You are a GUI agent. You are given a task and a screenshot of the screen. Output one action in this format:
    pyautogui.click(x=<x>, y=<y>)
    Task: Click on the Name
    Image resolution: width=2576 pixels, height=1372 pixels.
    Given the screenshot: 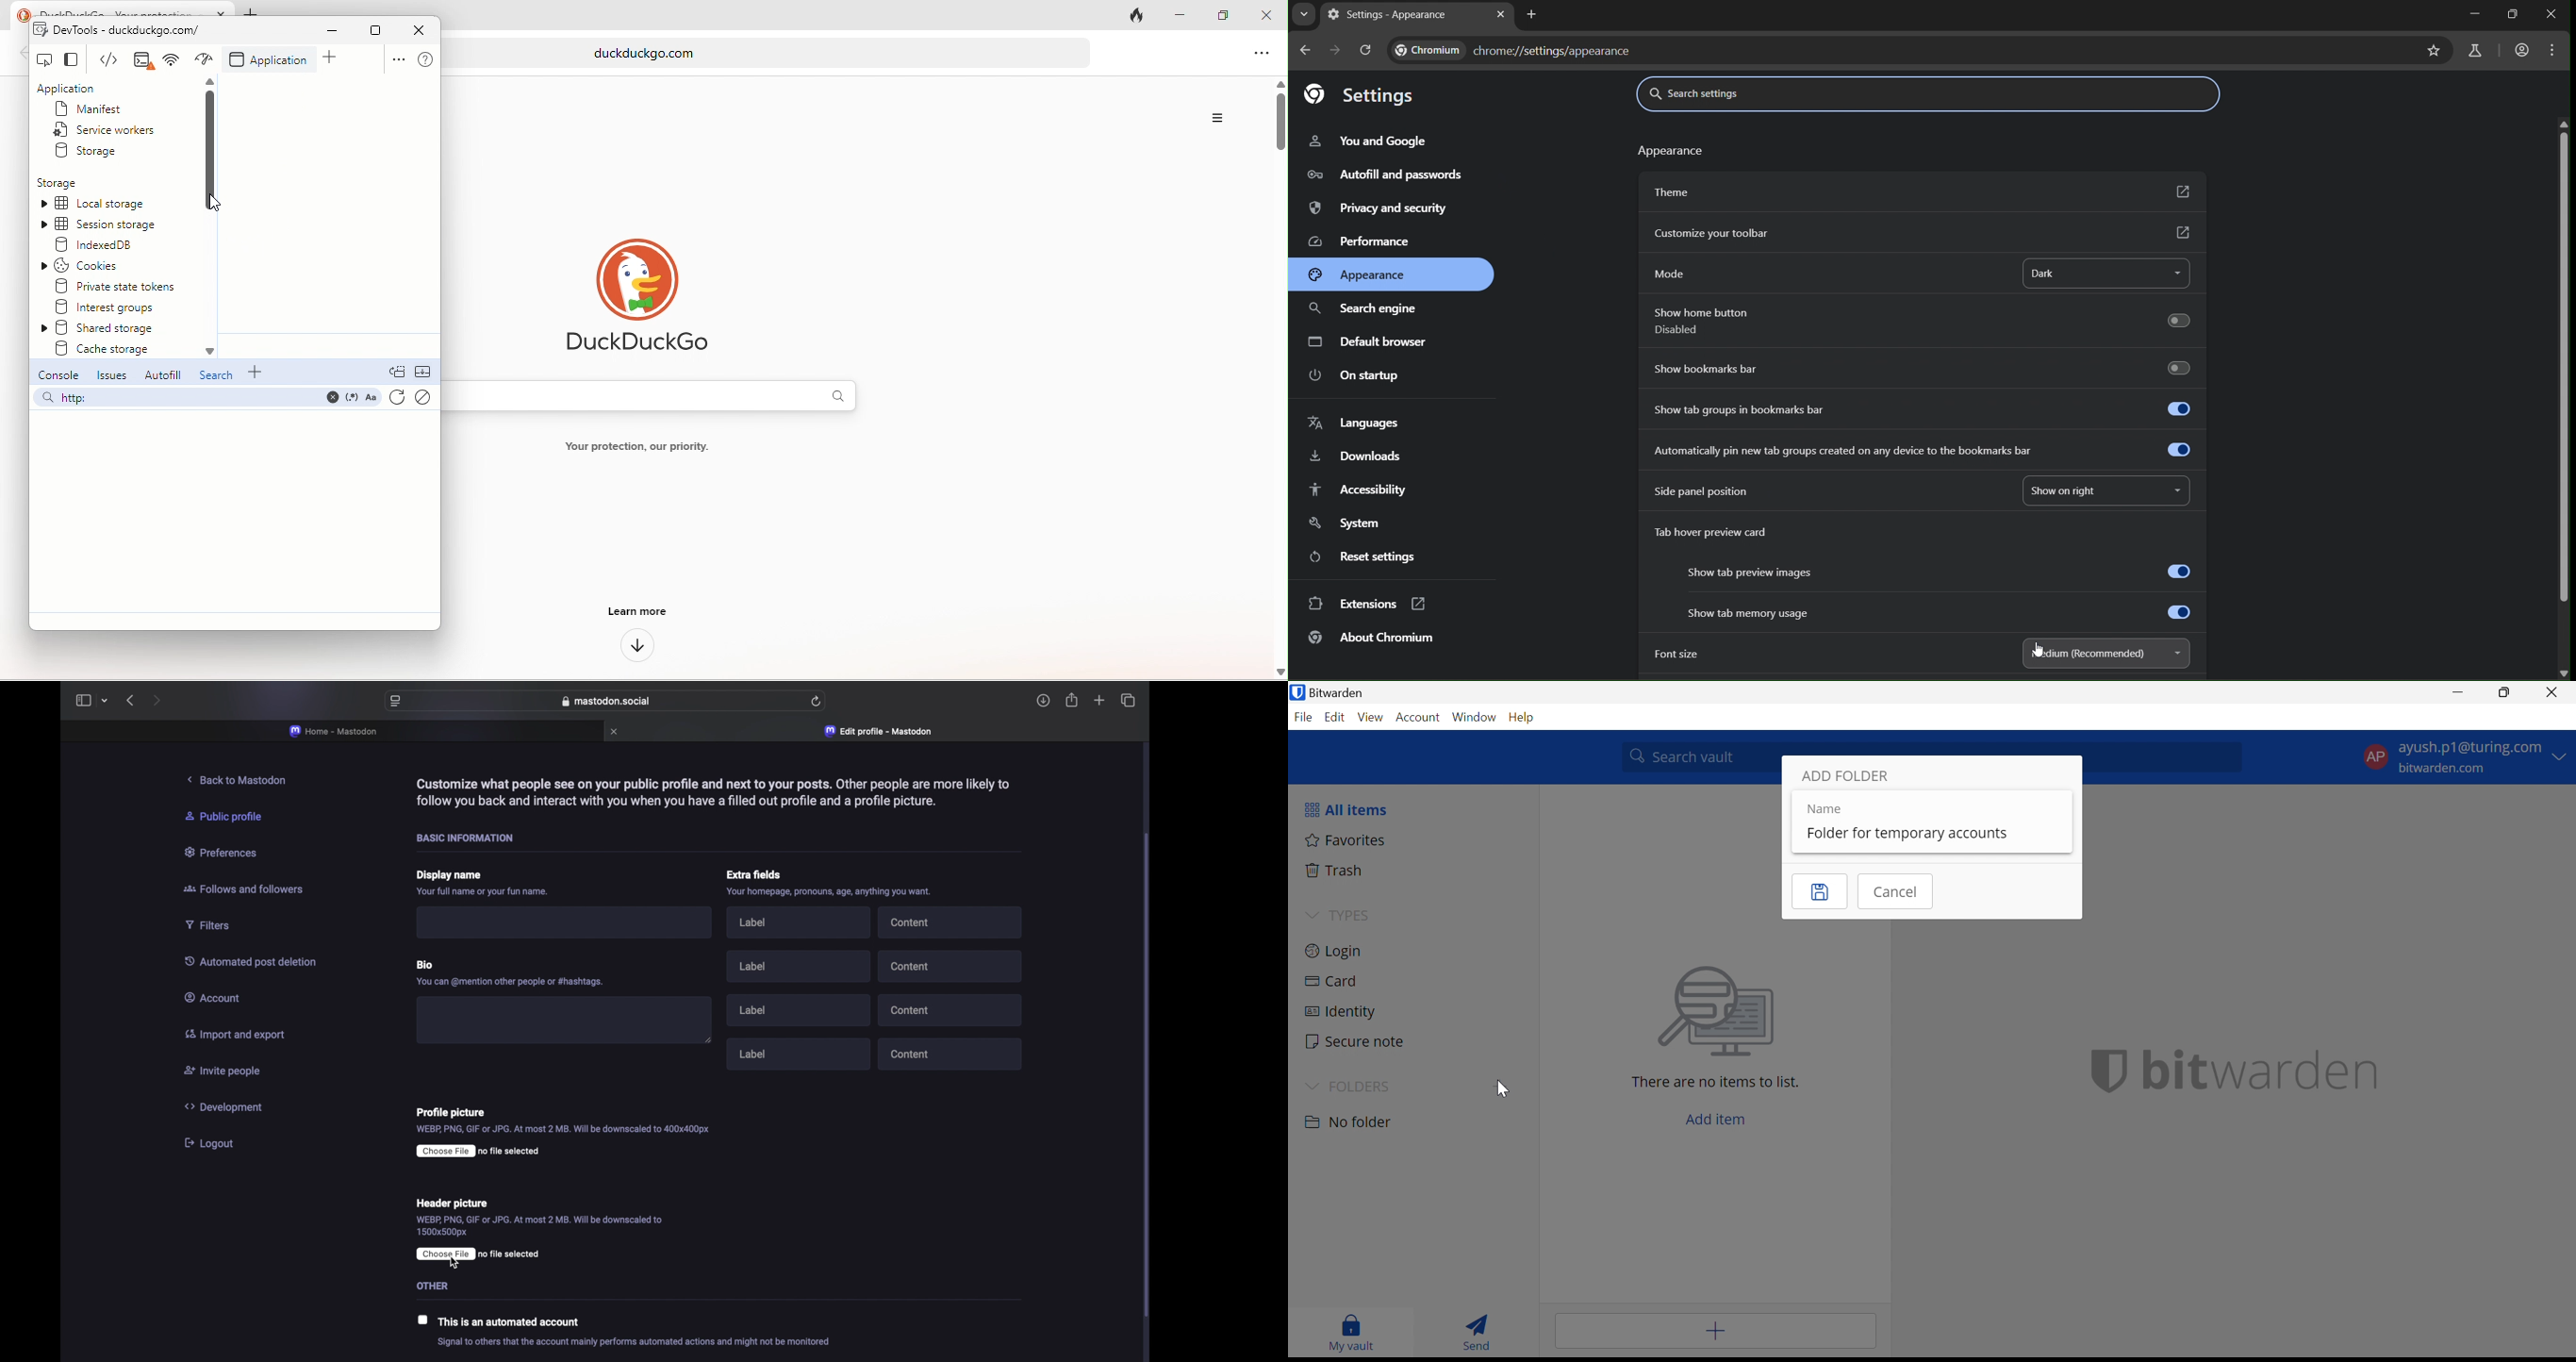 What is the action you would take?
    pyautogui.click(x=1827, y=810)
    